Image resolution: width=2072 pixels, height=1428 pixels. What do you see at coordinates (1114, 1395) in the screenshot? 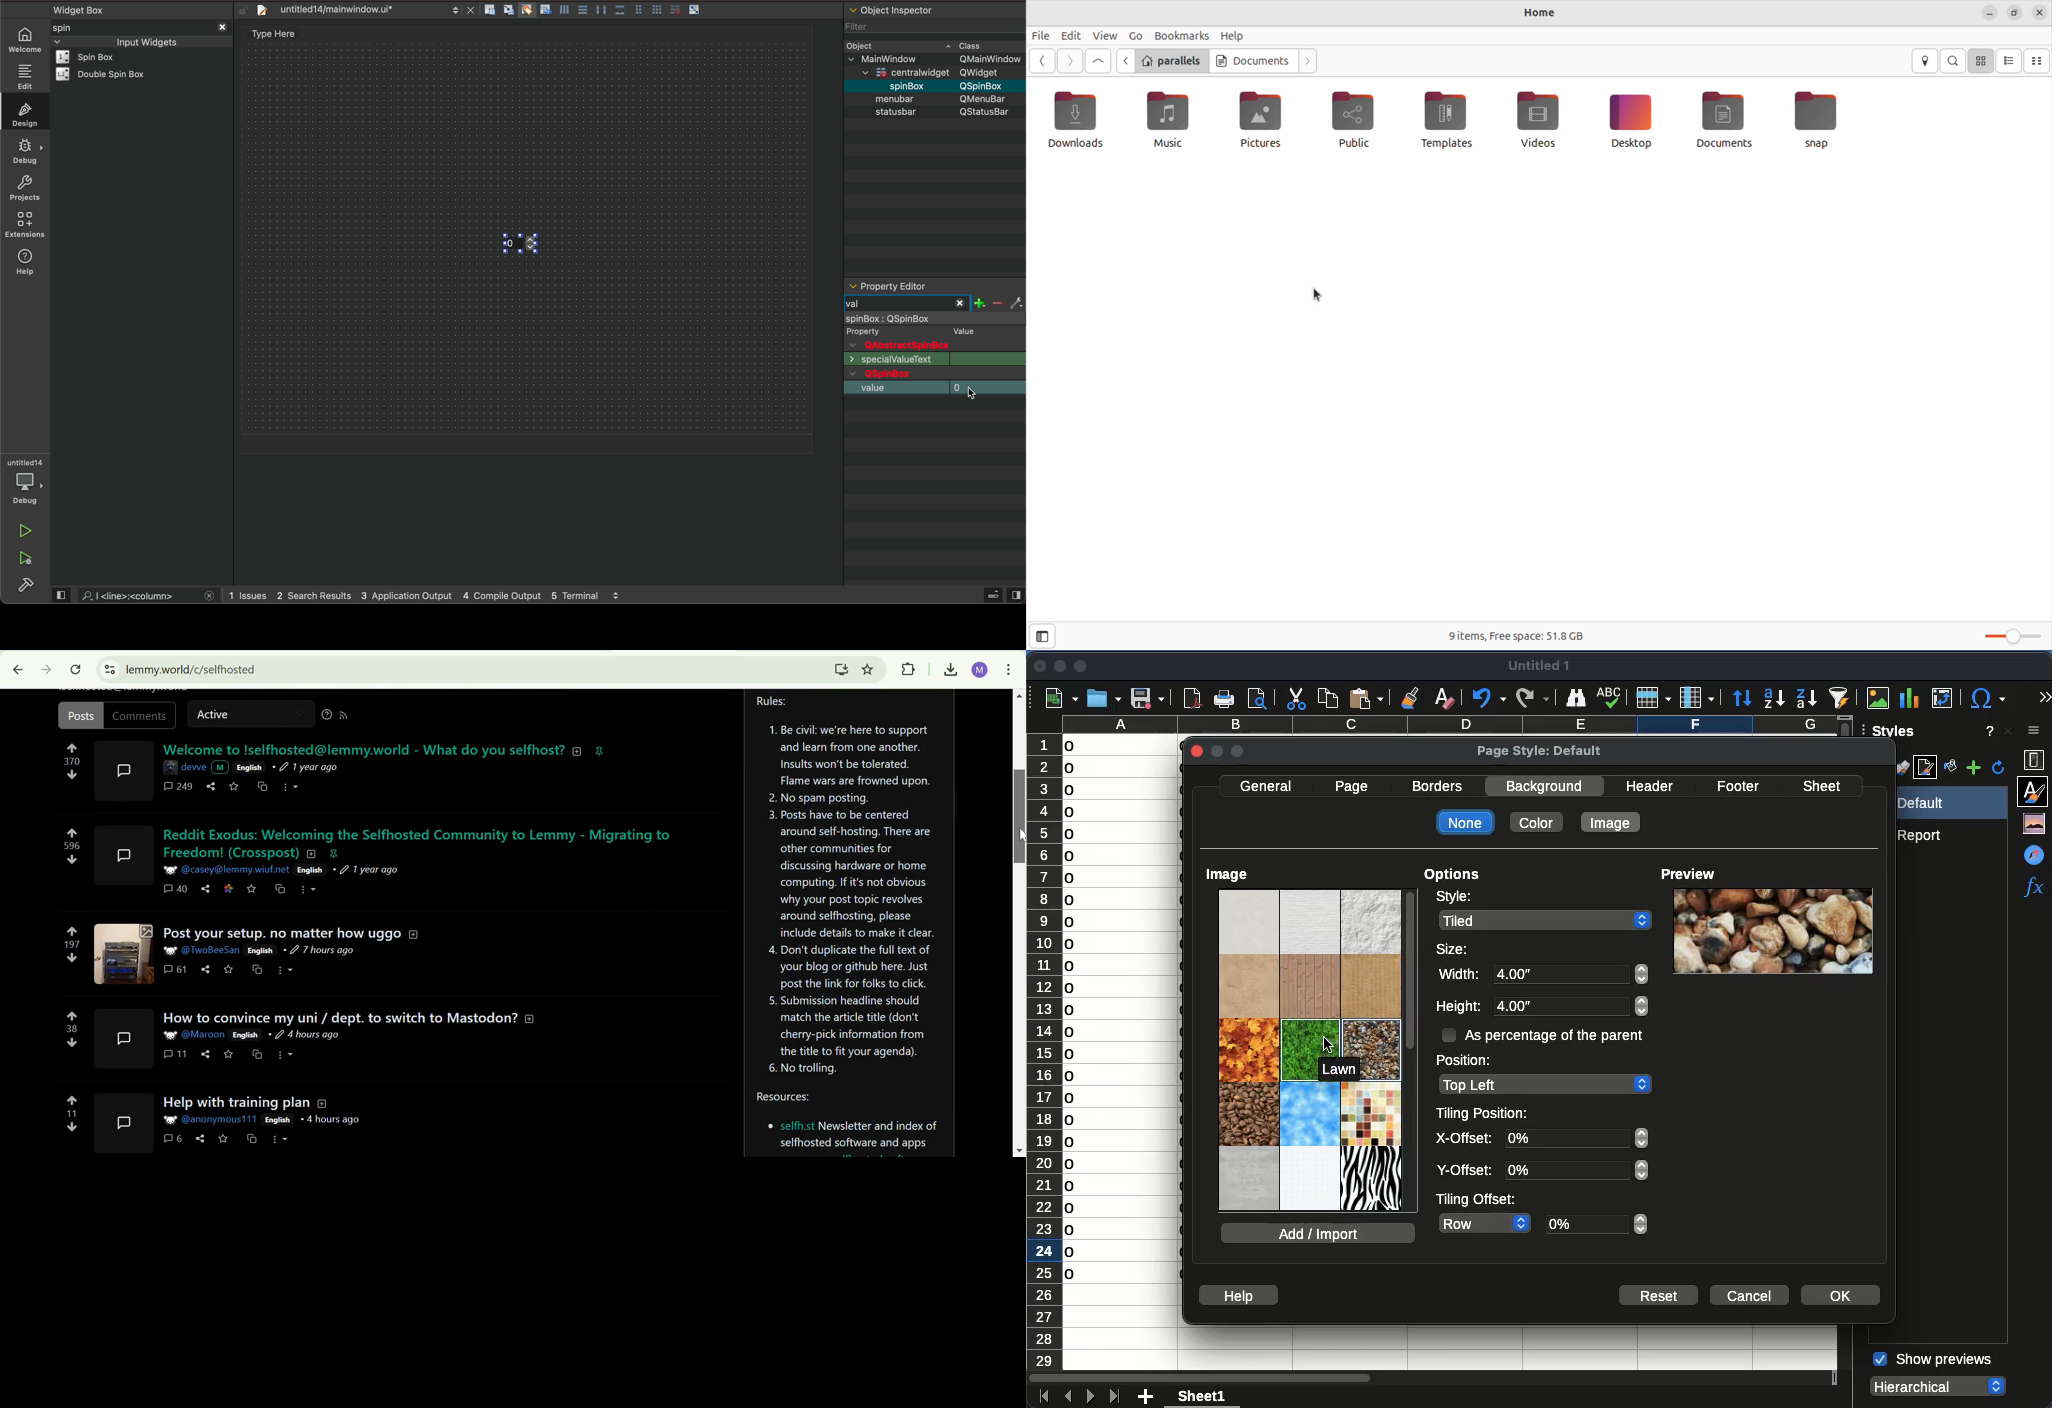
I see `last sheet` at bounding box center [1114, 1395].